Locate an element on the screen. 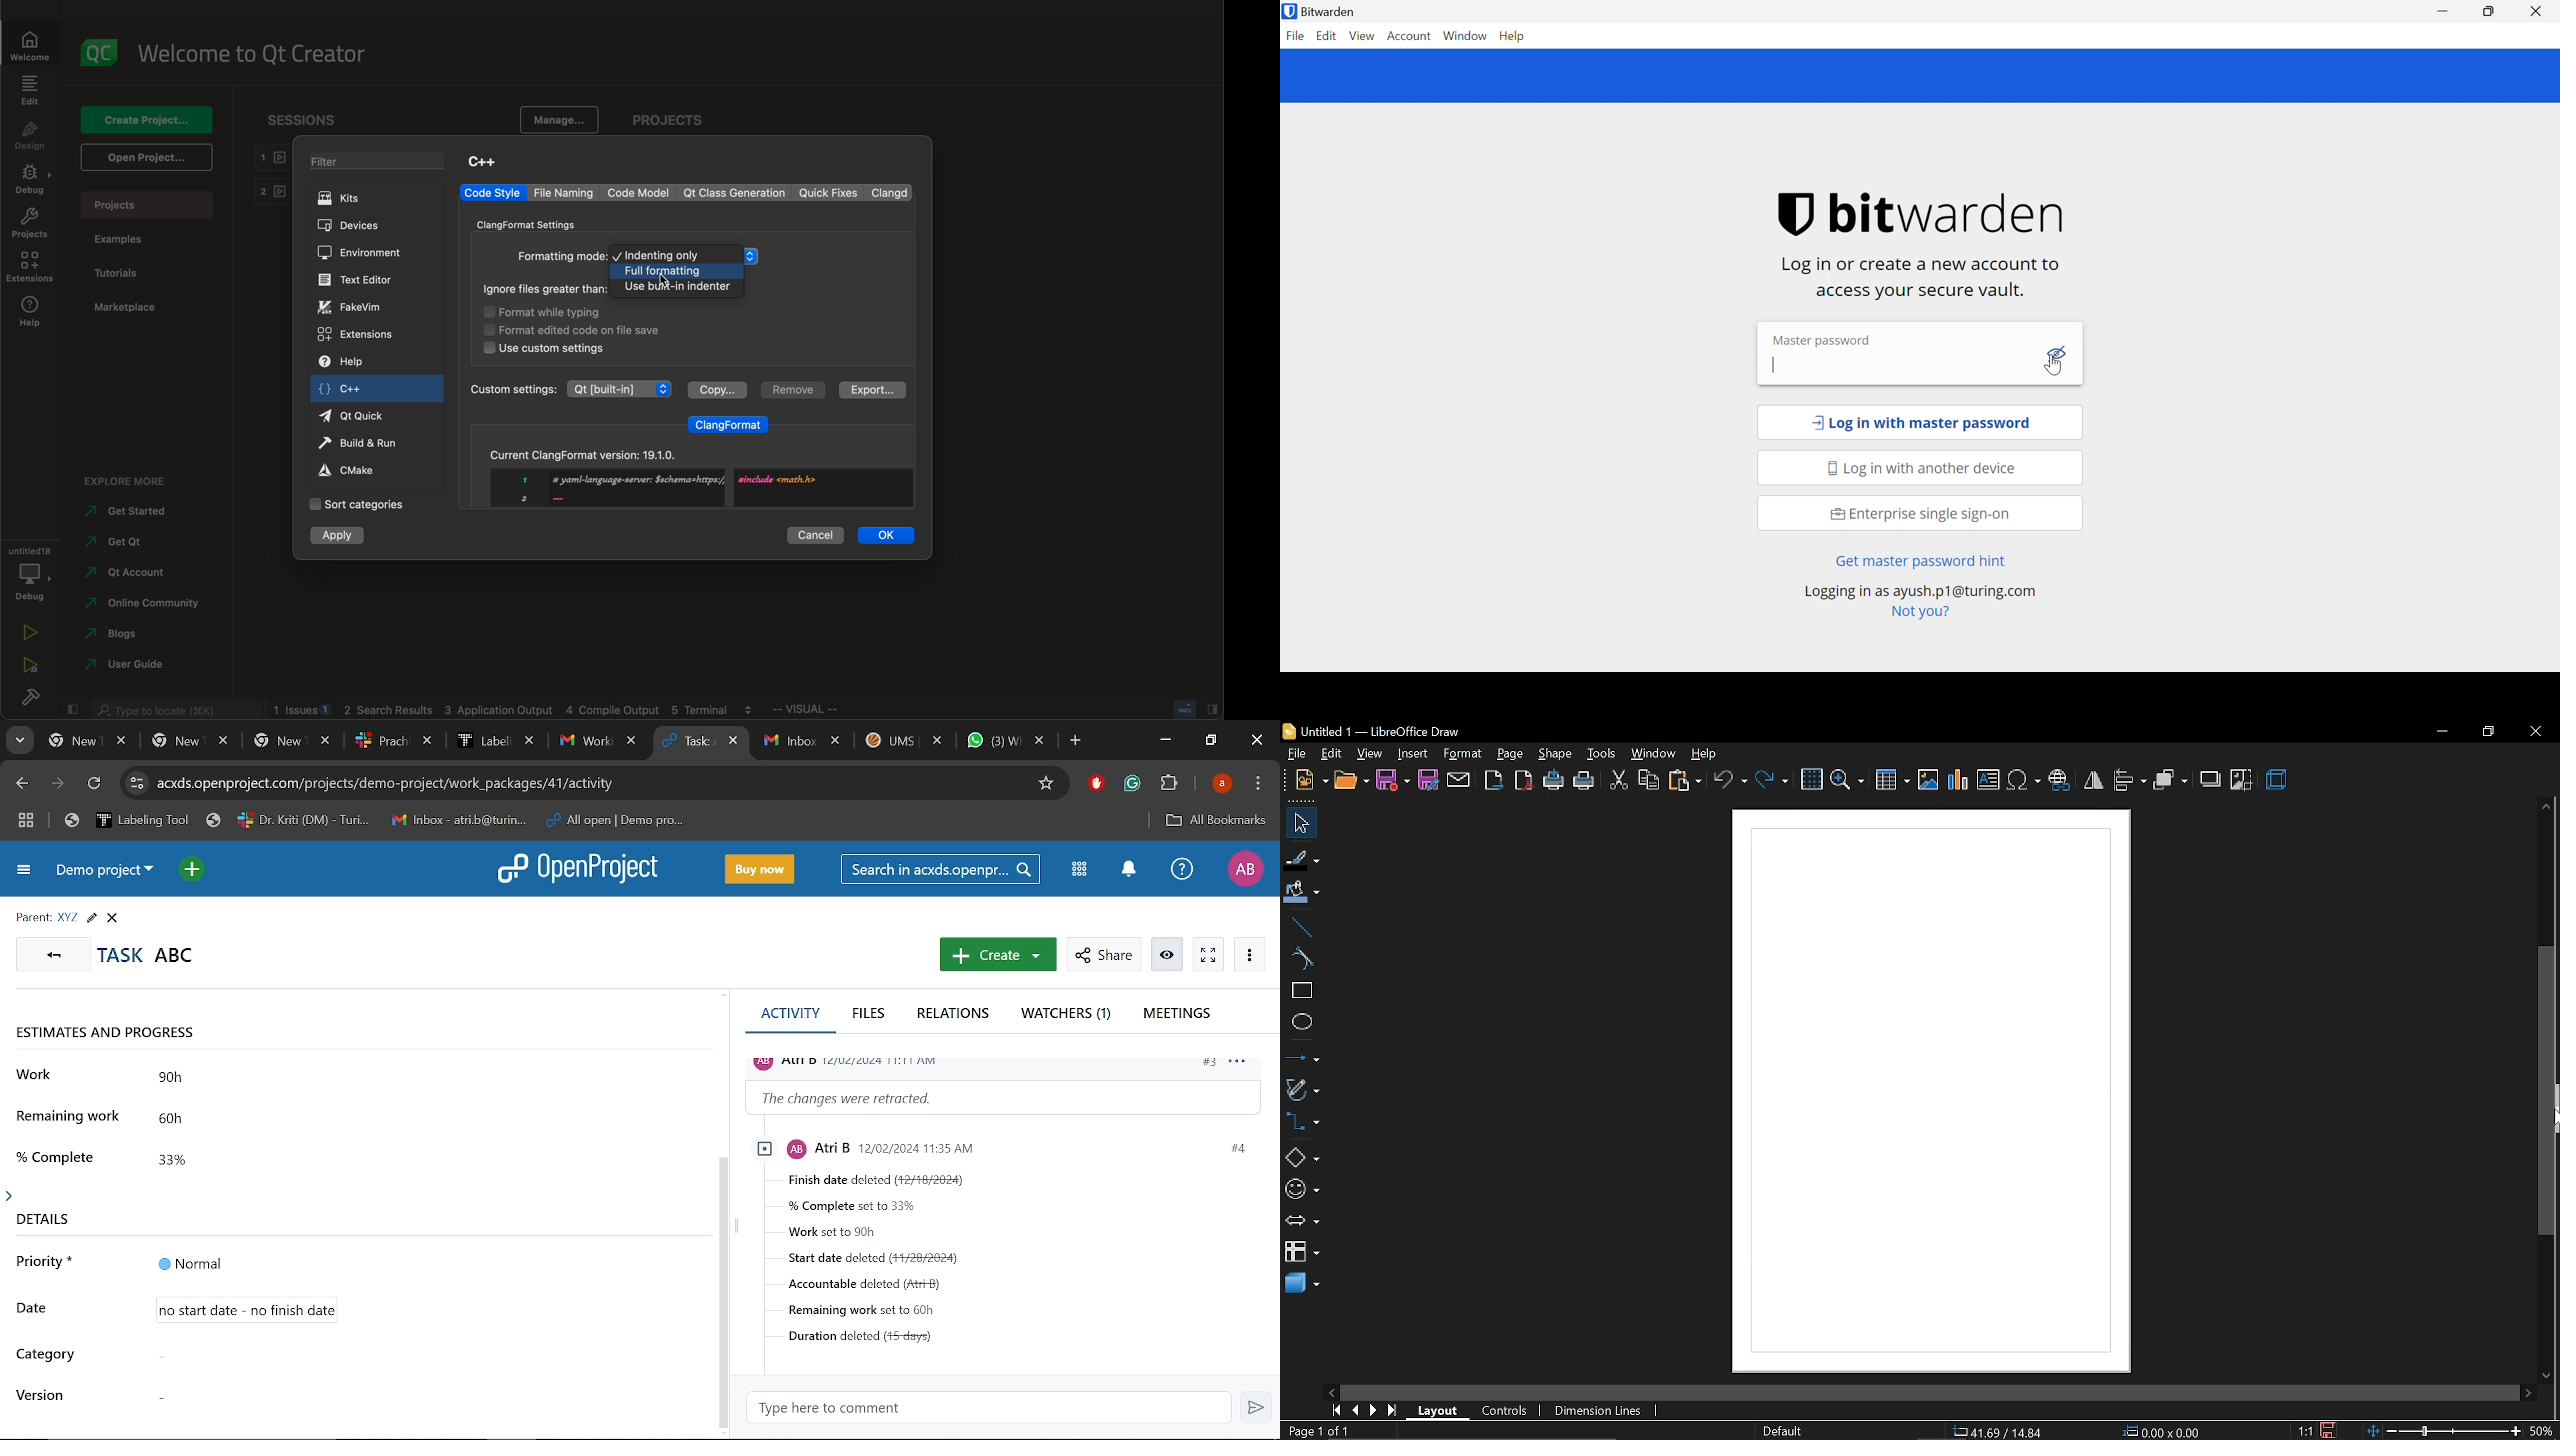 The image size is (2576, 1456). design  is located at coordinates (30, 136).